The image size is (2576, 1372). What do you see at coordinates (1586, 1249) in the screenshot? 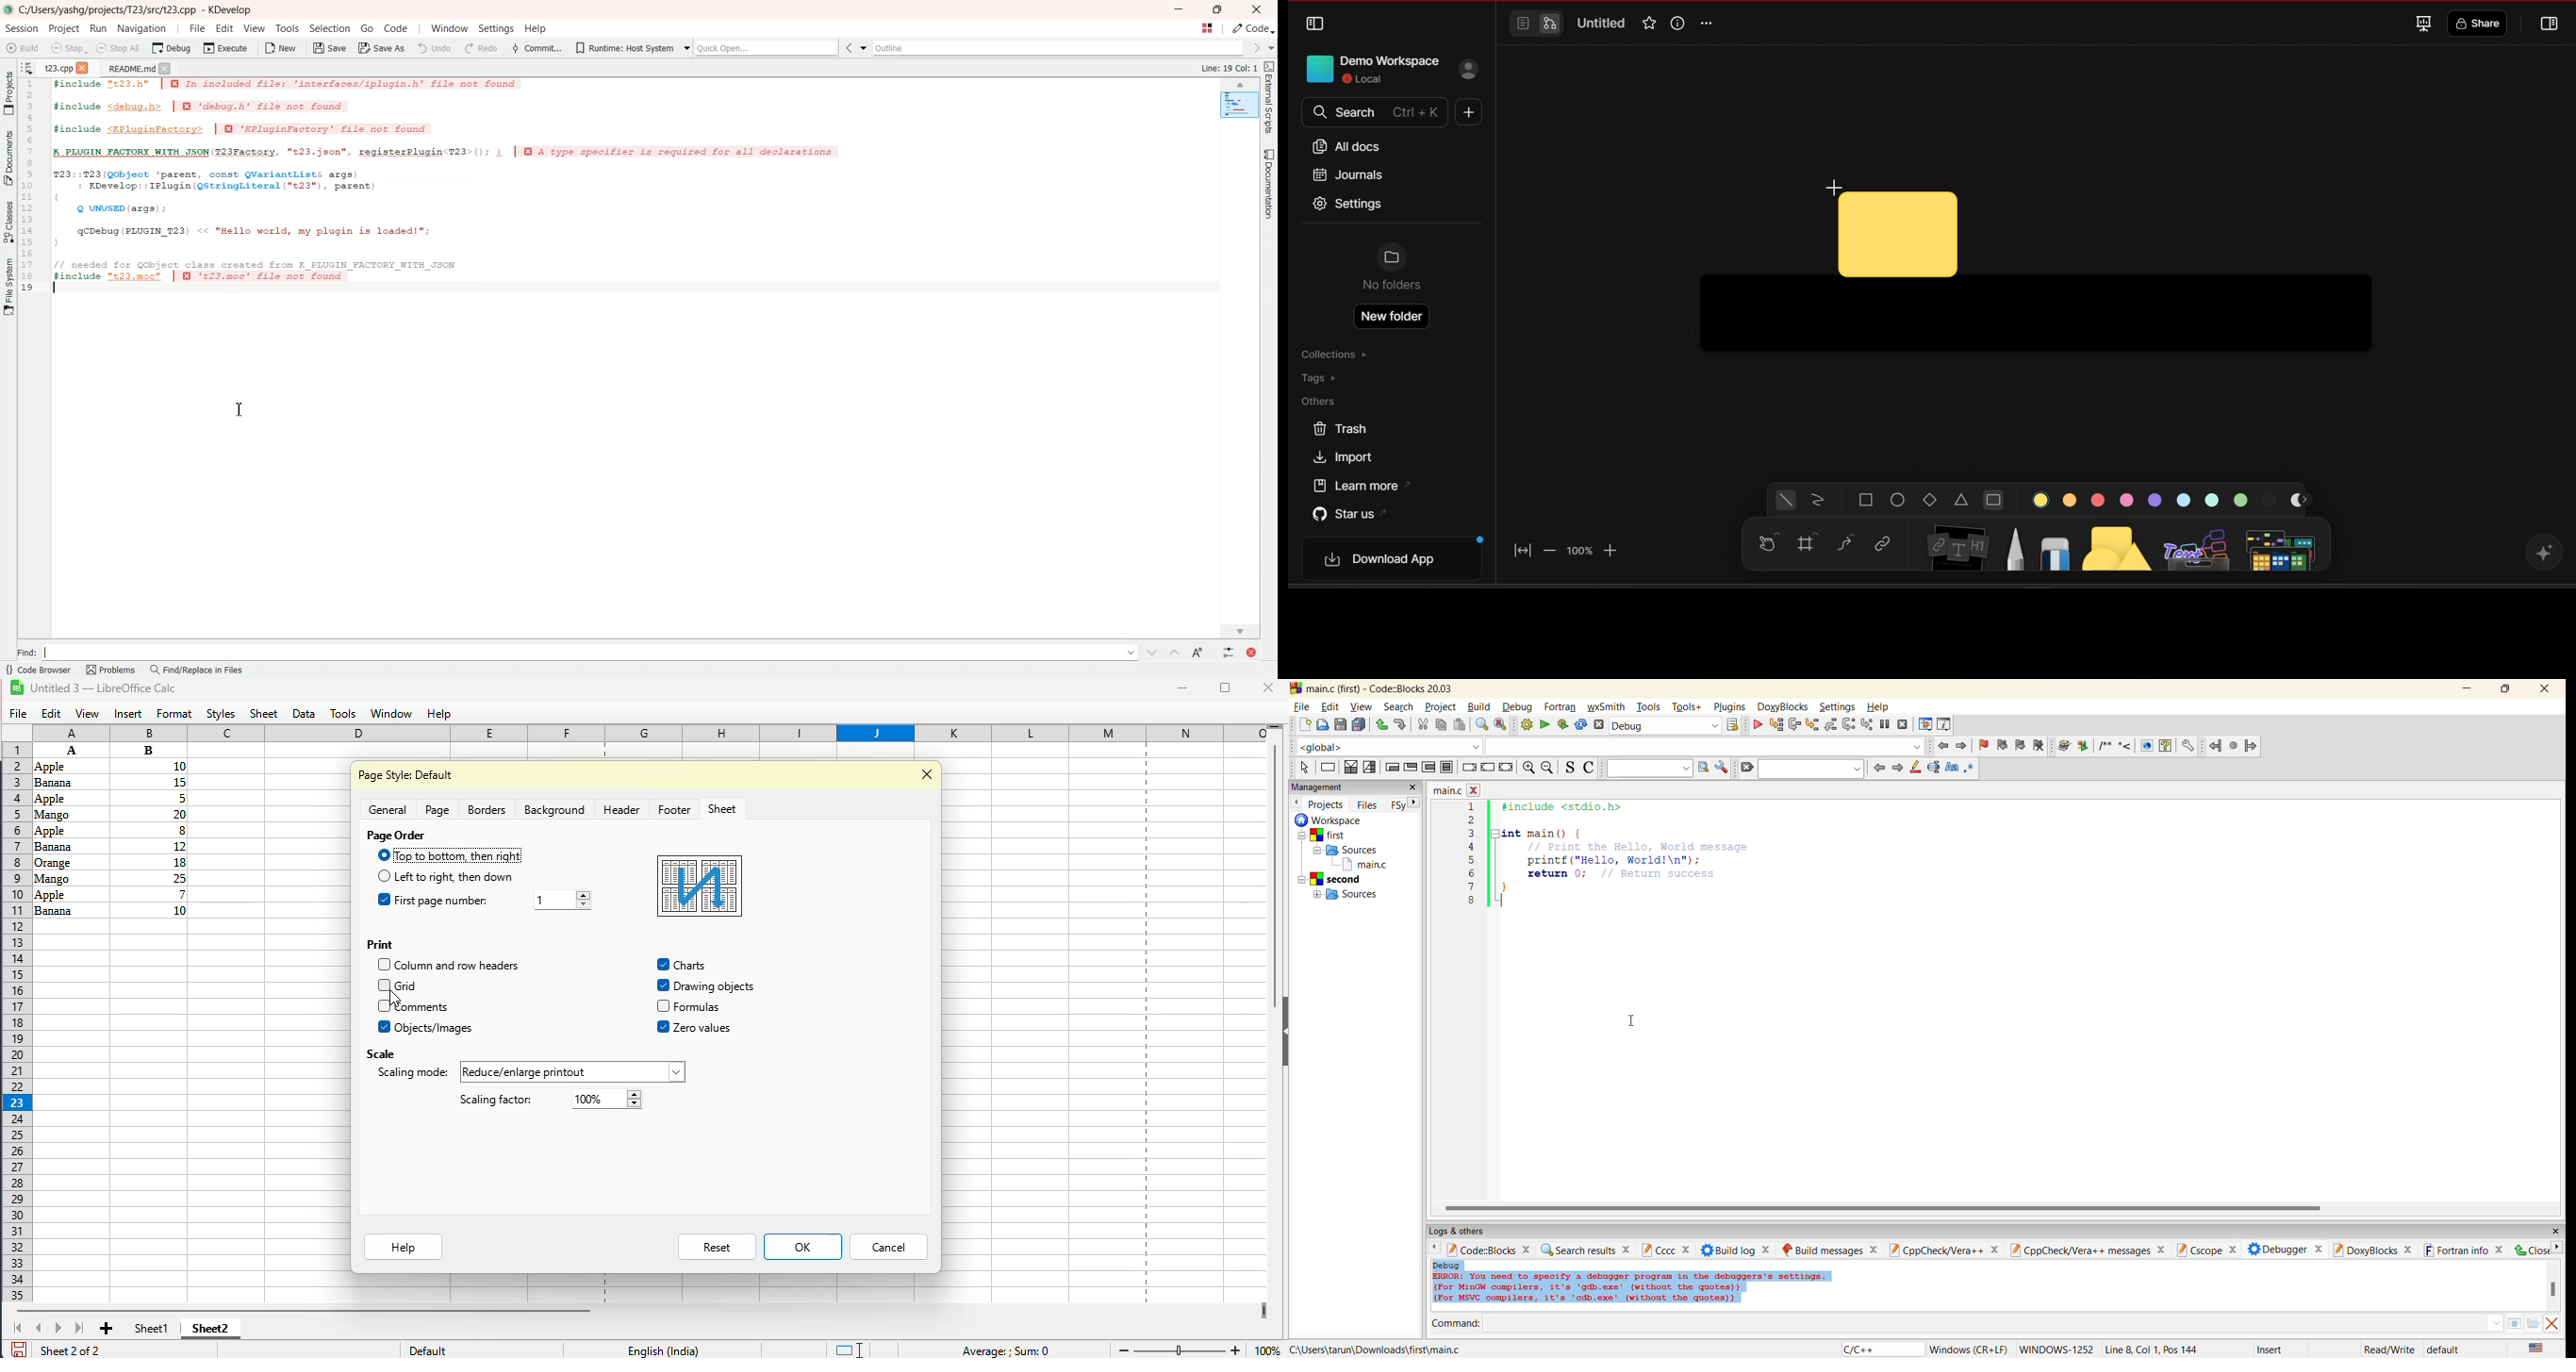
I see `search results` at bounding box center [1586, 1249].